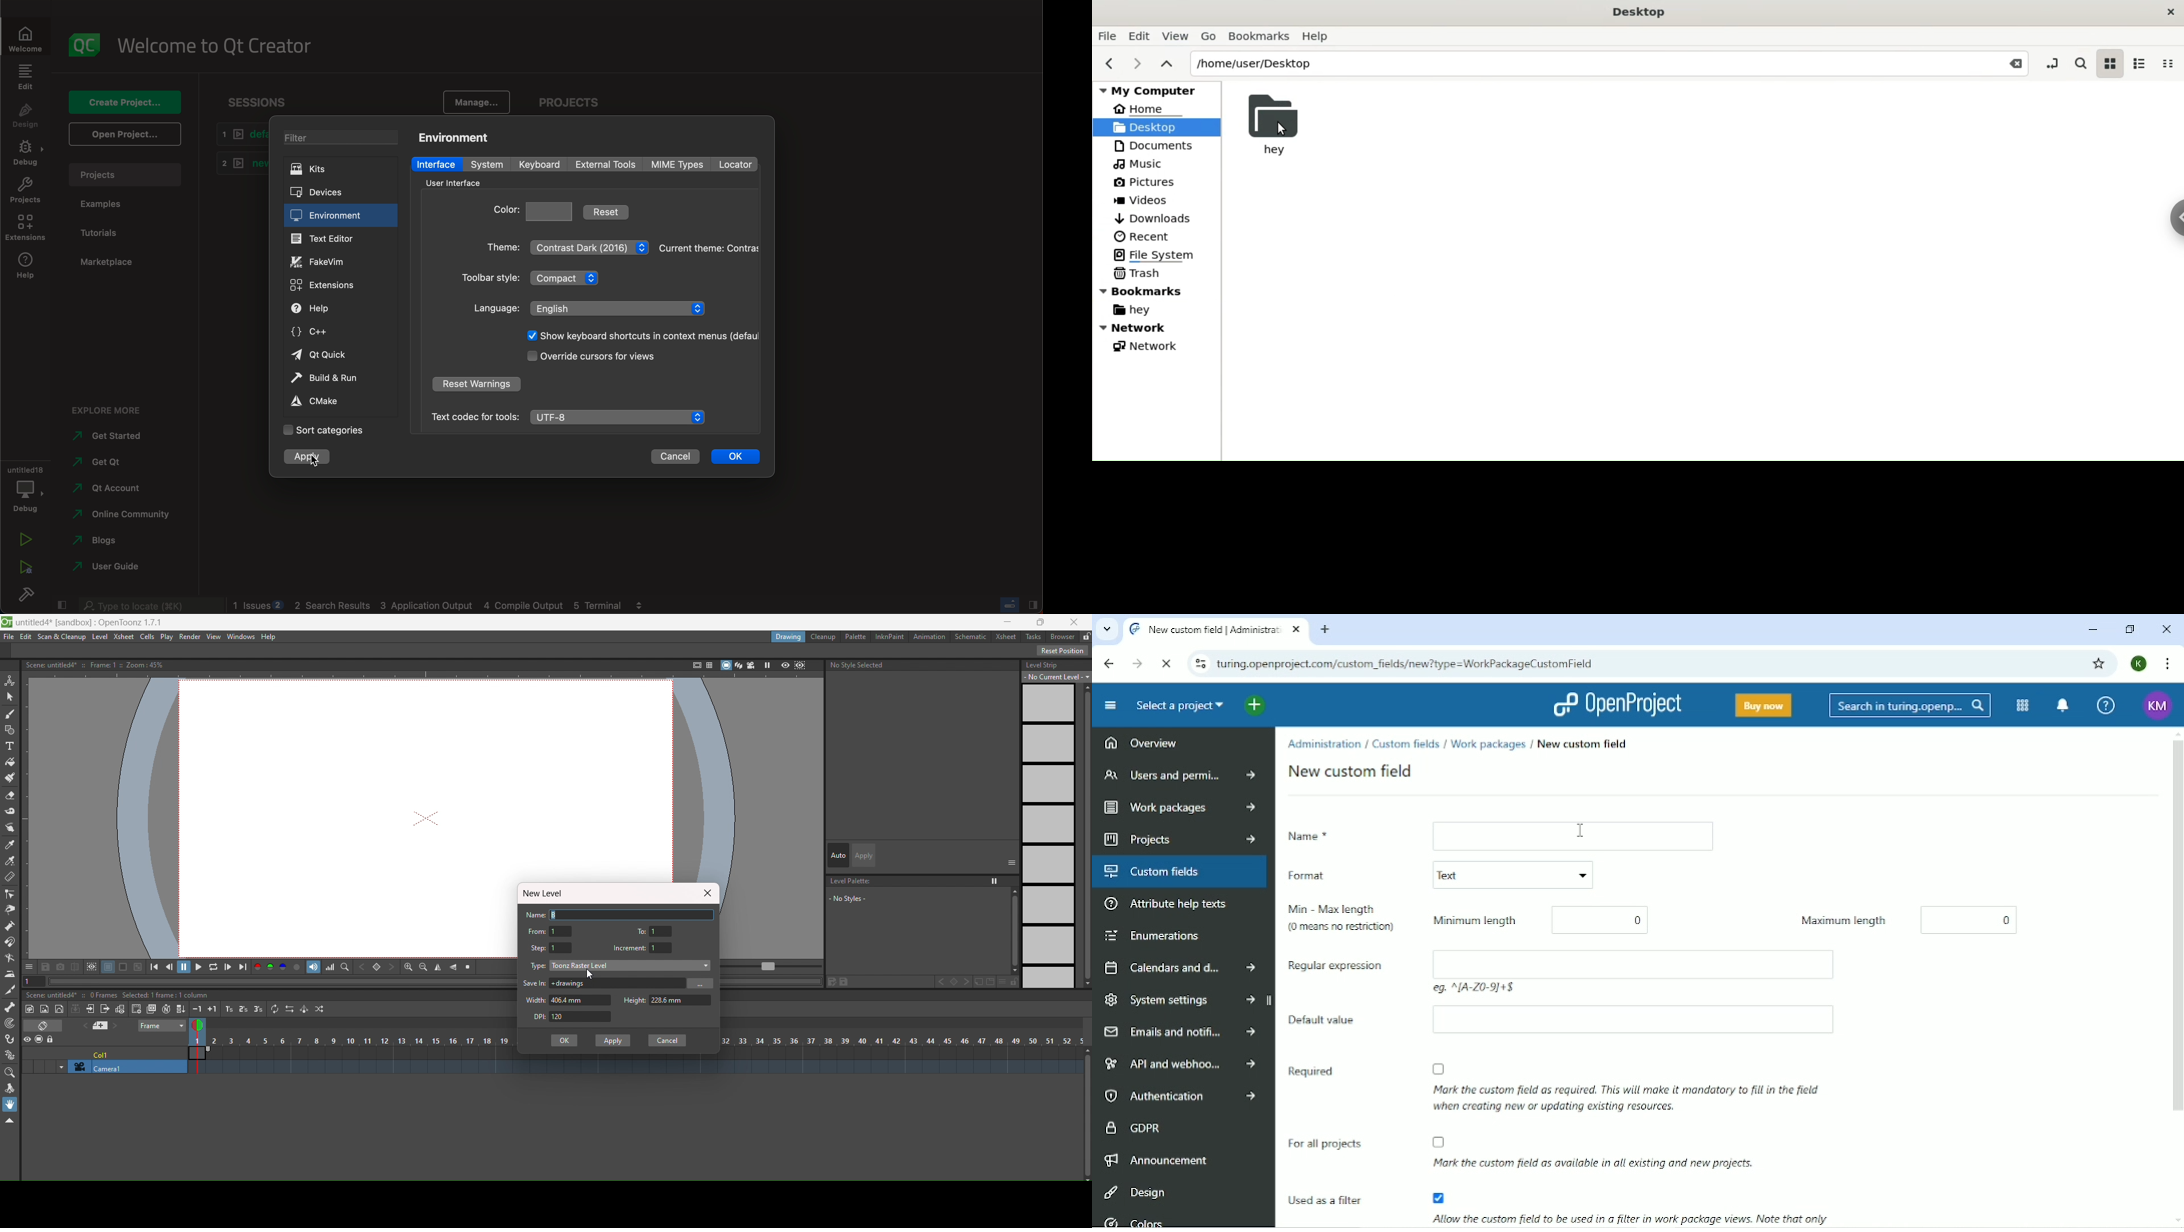 The width and height of the screenshot is (2184, 1232). Describe the element at coordinates (2171, 63) in the screenshot. I see `compact view` at that location.